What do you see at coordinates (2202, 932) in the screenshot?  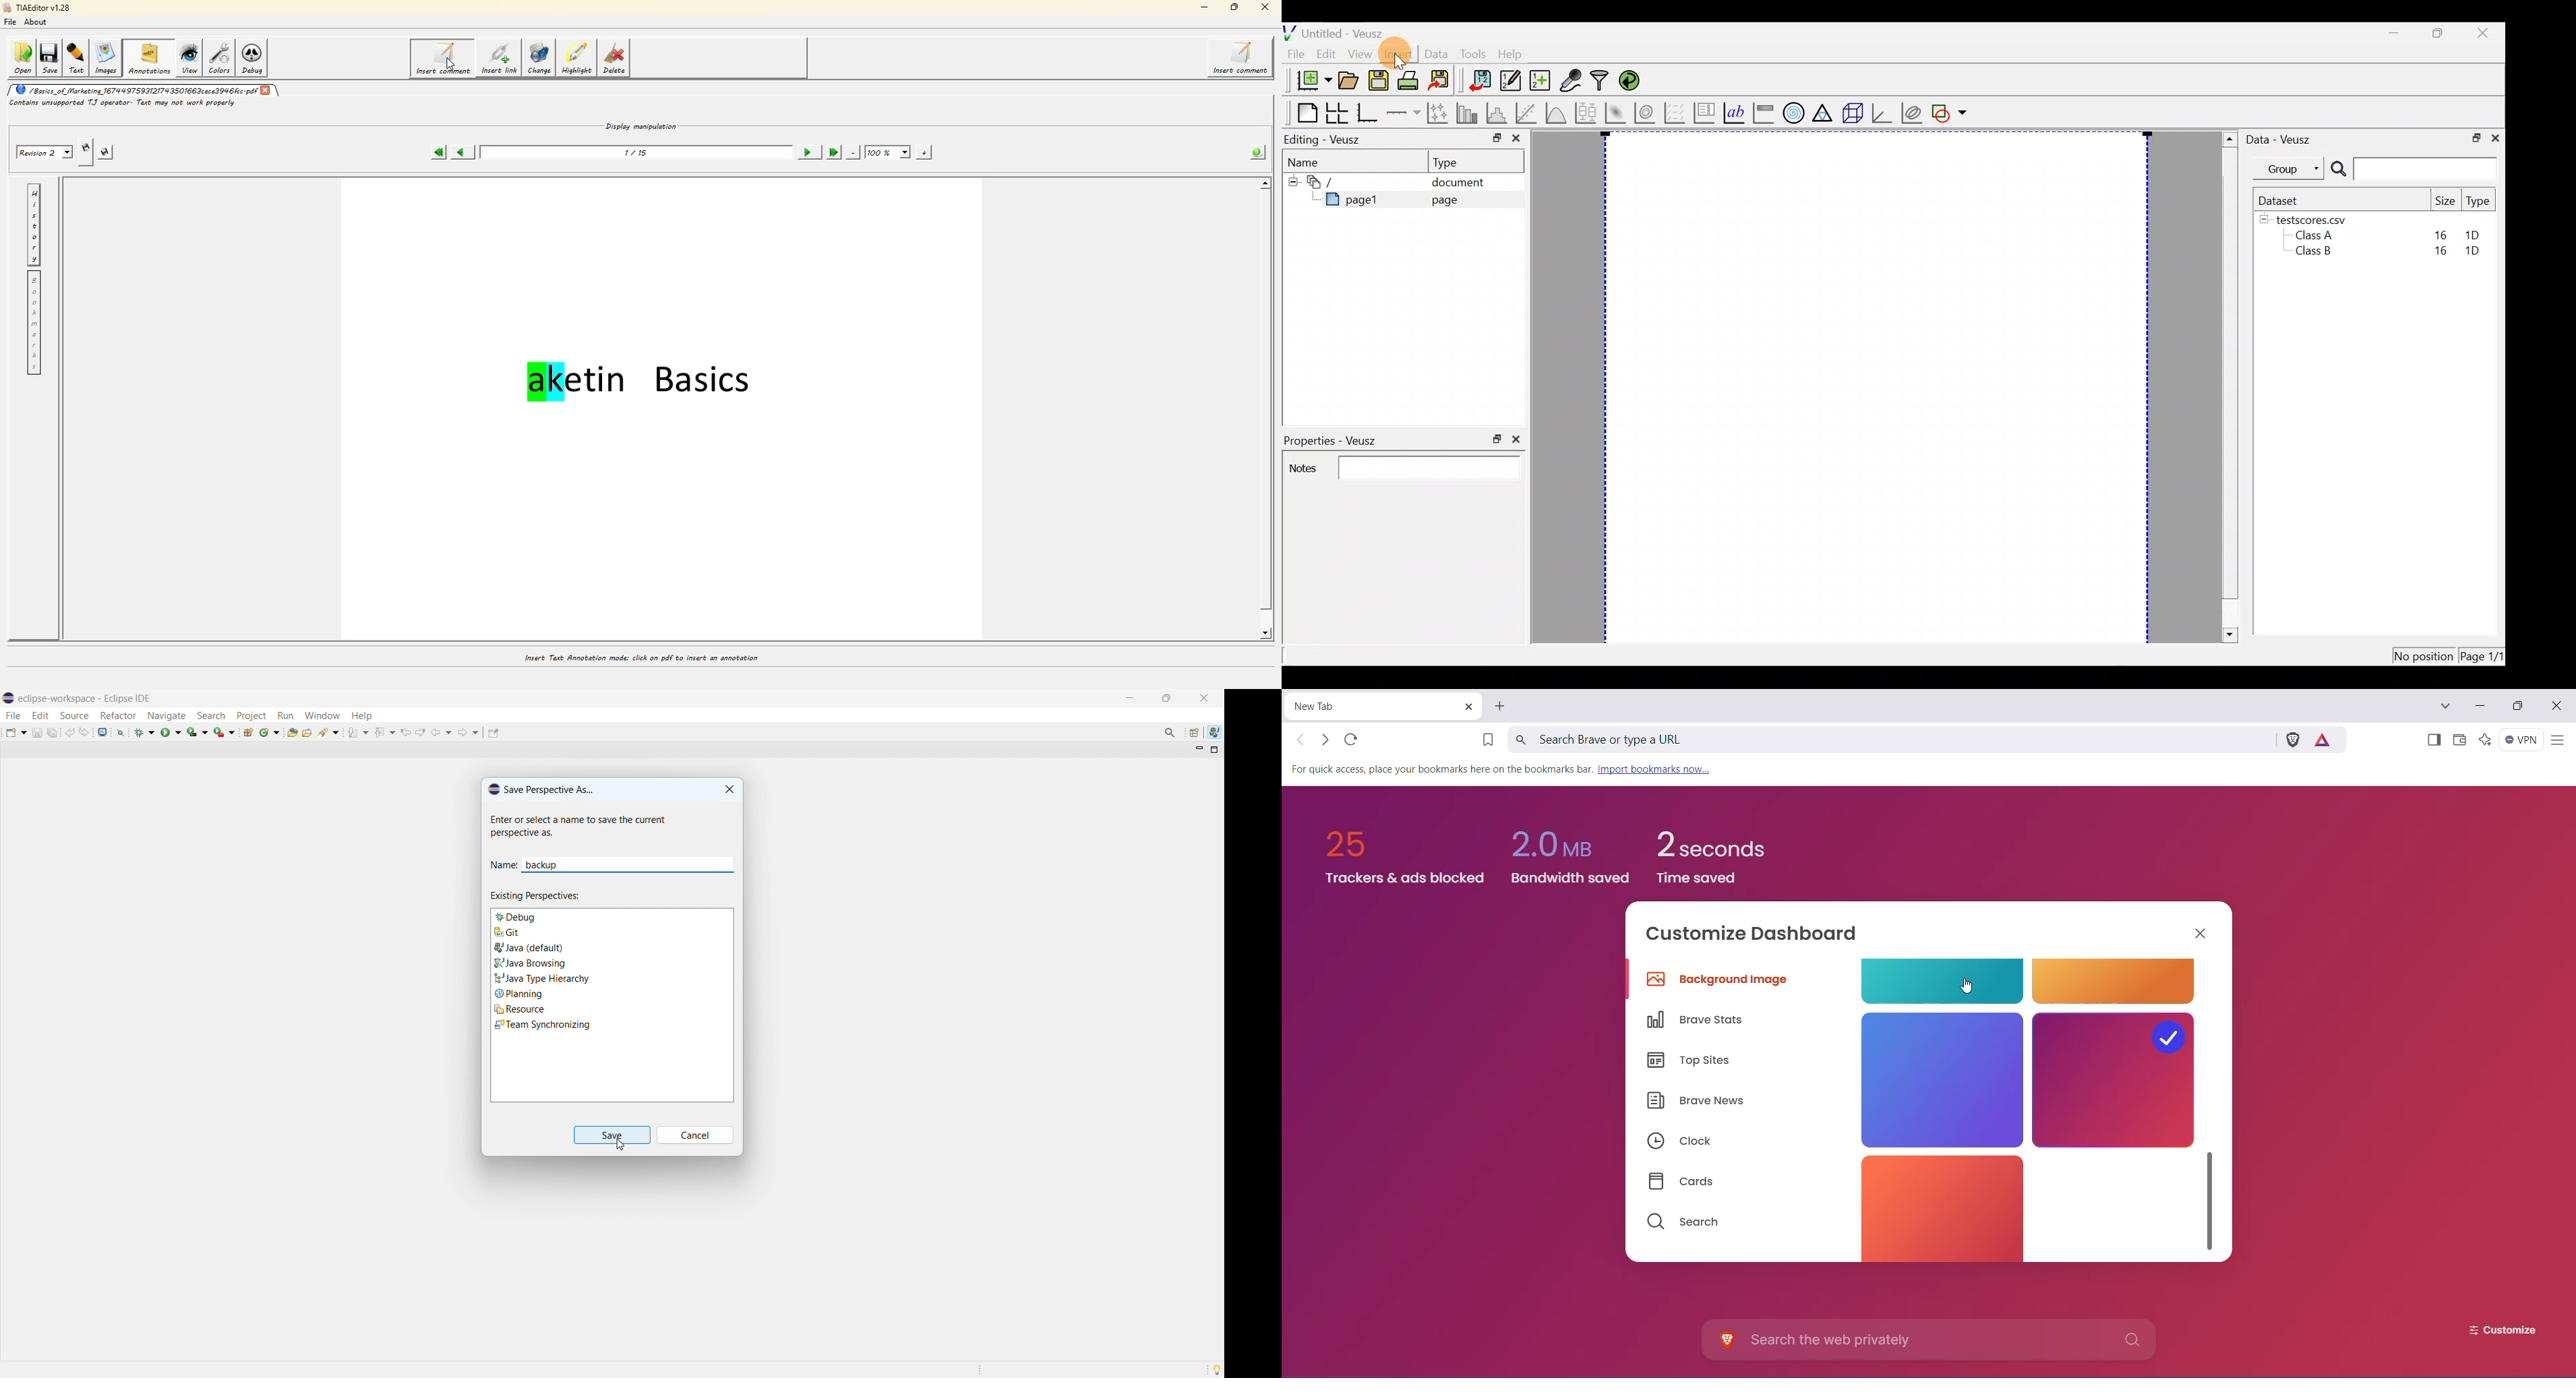 I see `Close` at bounding box center [2202, 932].